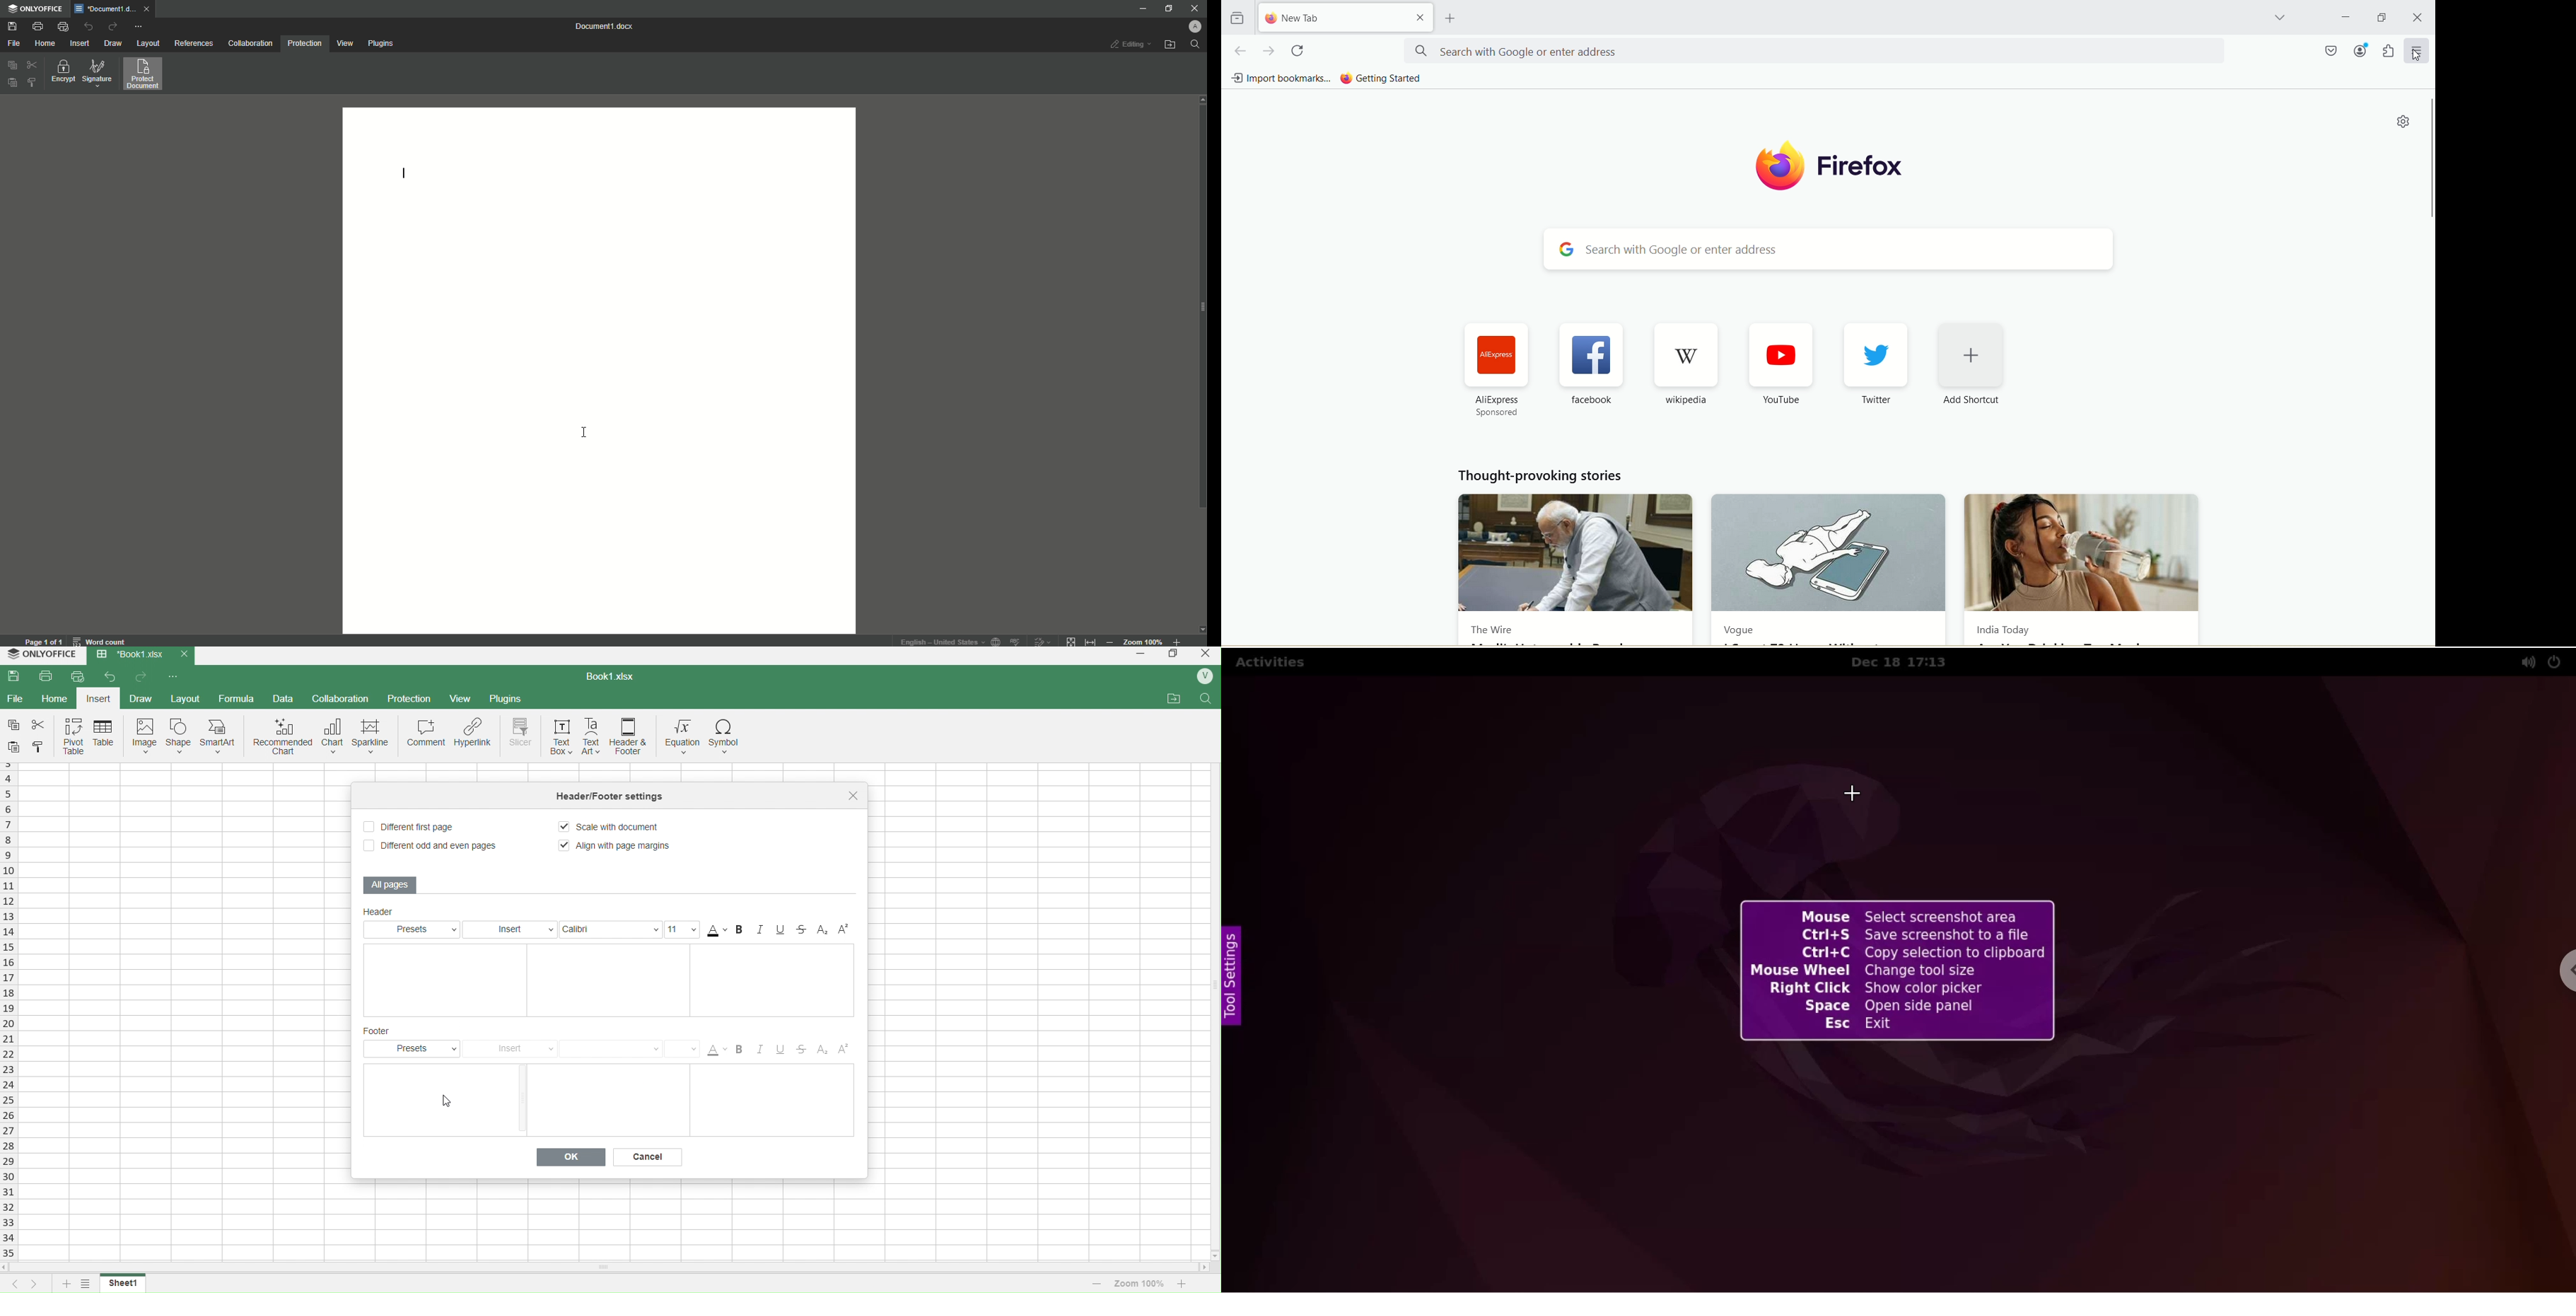 This screenshot has height=1316, width=2576. I want to click on new tab, so click(1329, 18).